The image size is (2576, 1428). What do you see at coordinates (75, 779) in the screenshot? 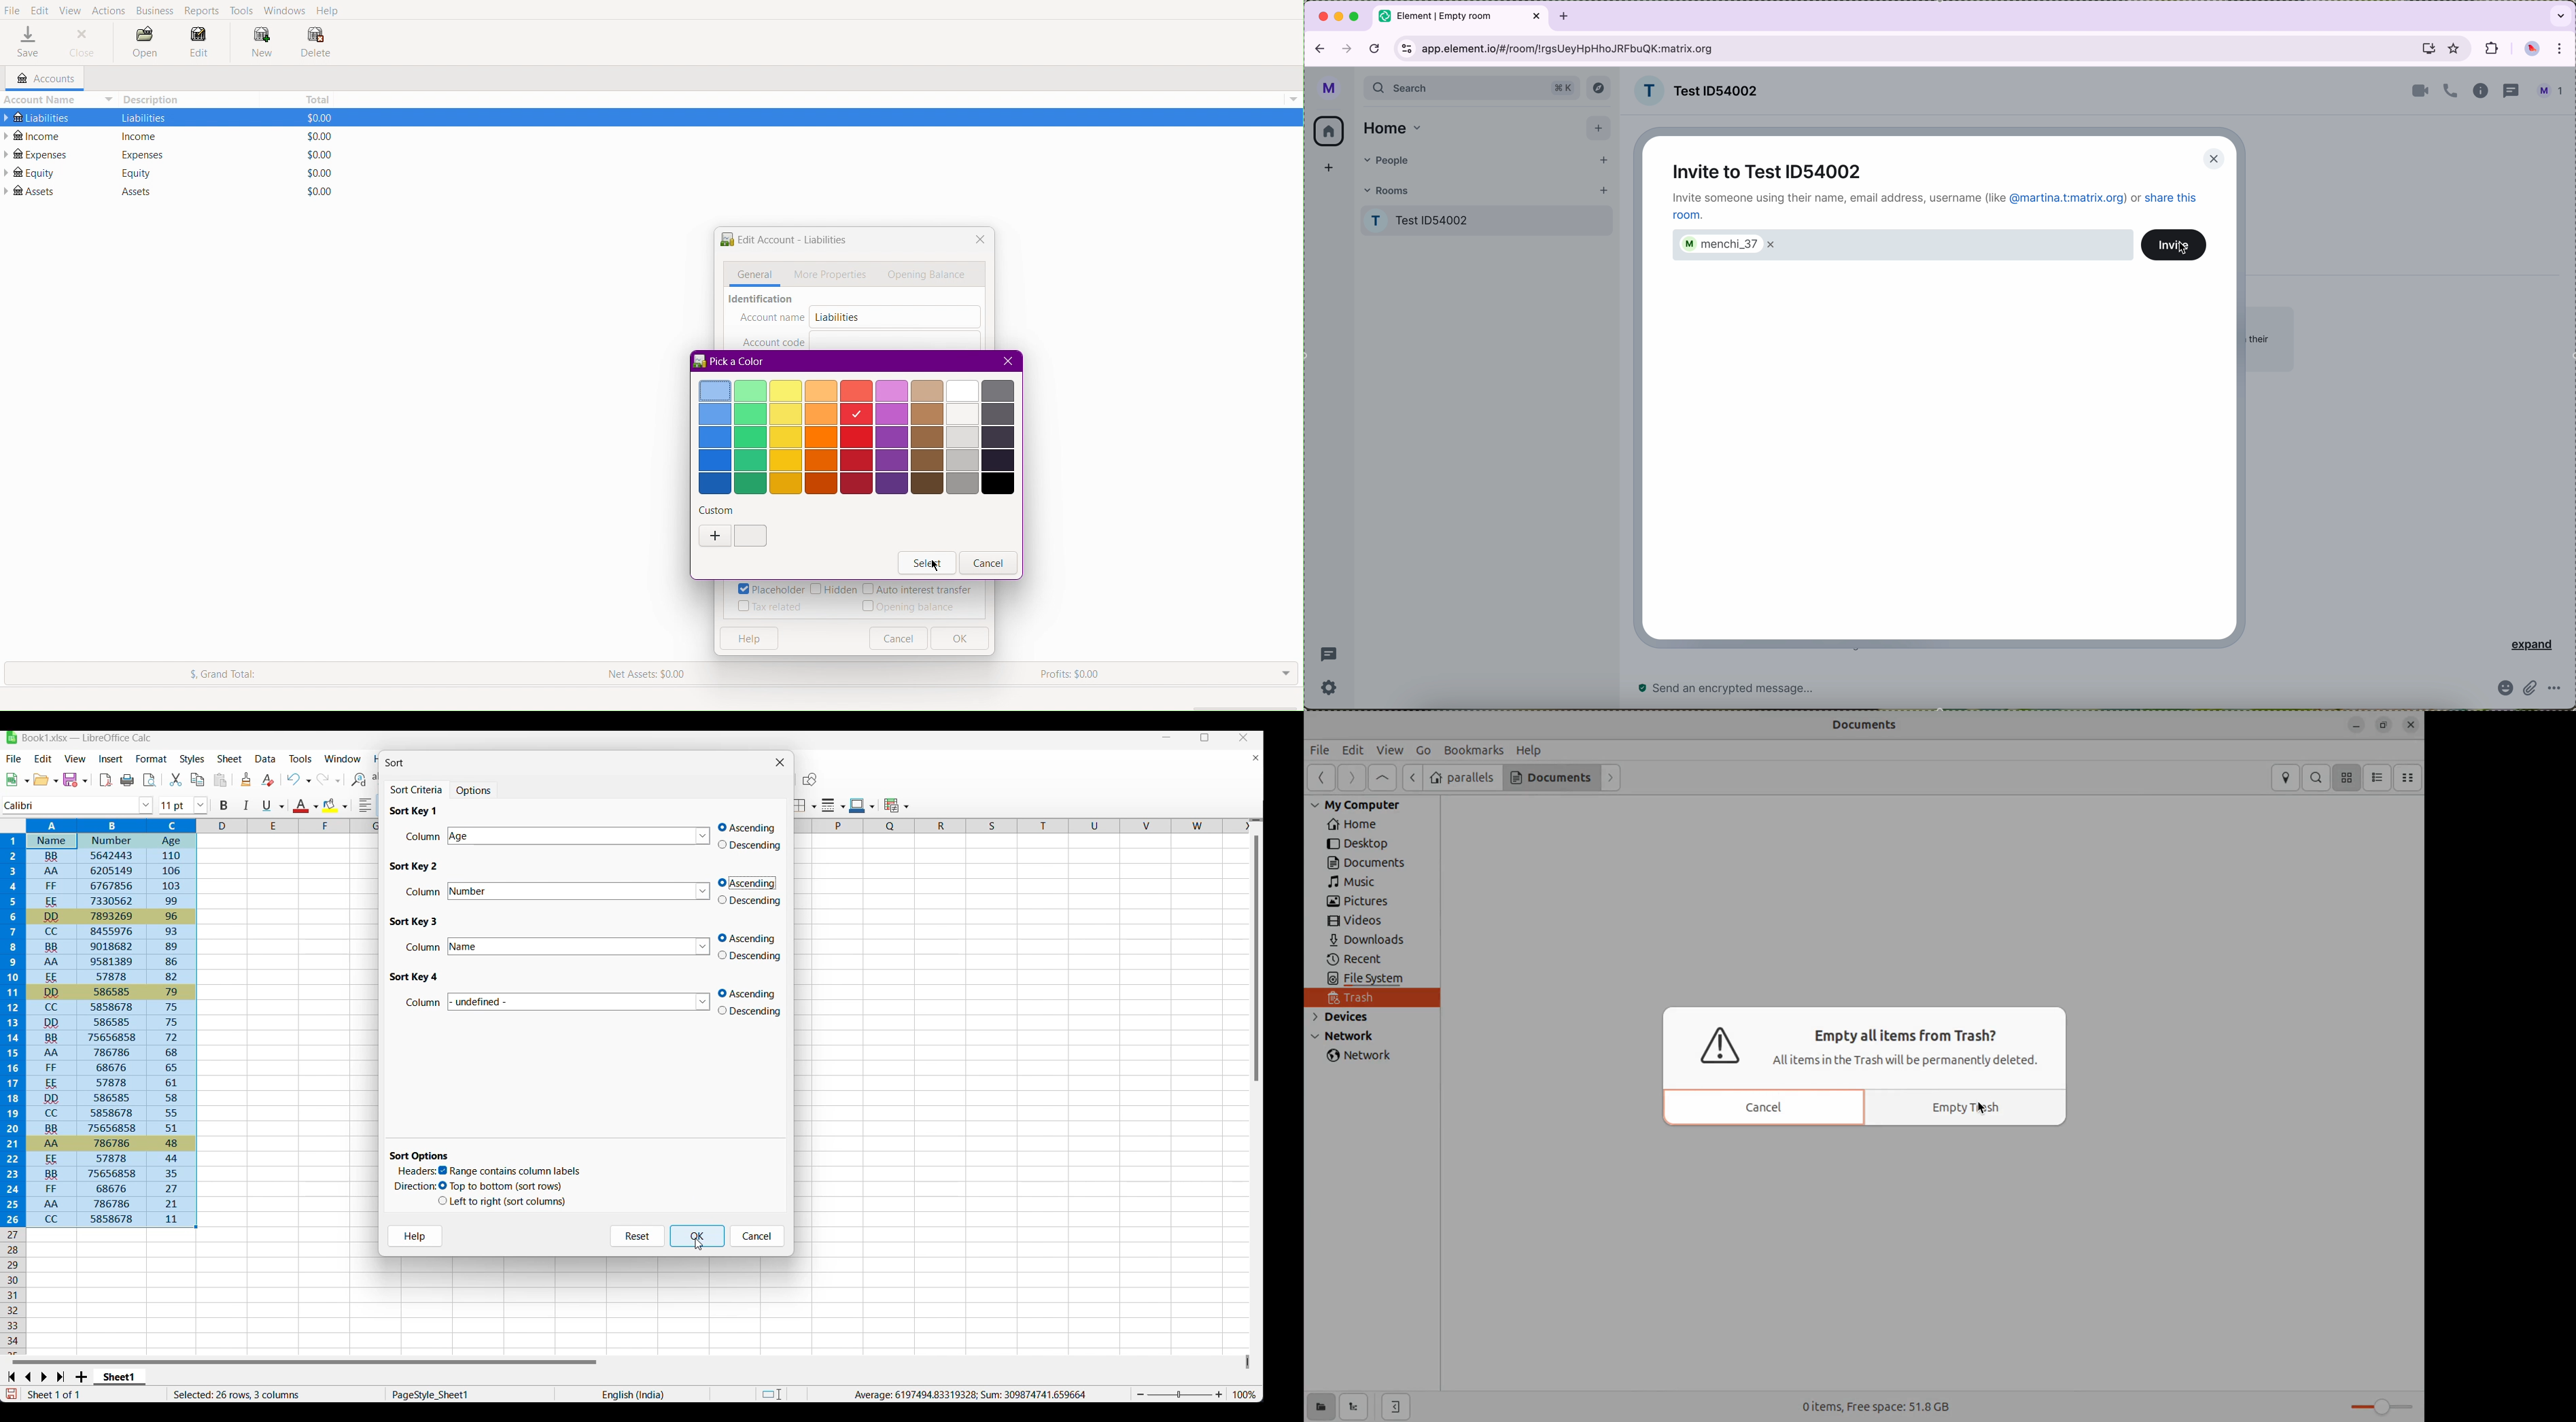
I see `Save options` at bounding box center [75, 779].